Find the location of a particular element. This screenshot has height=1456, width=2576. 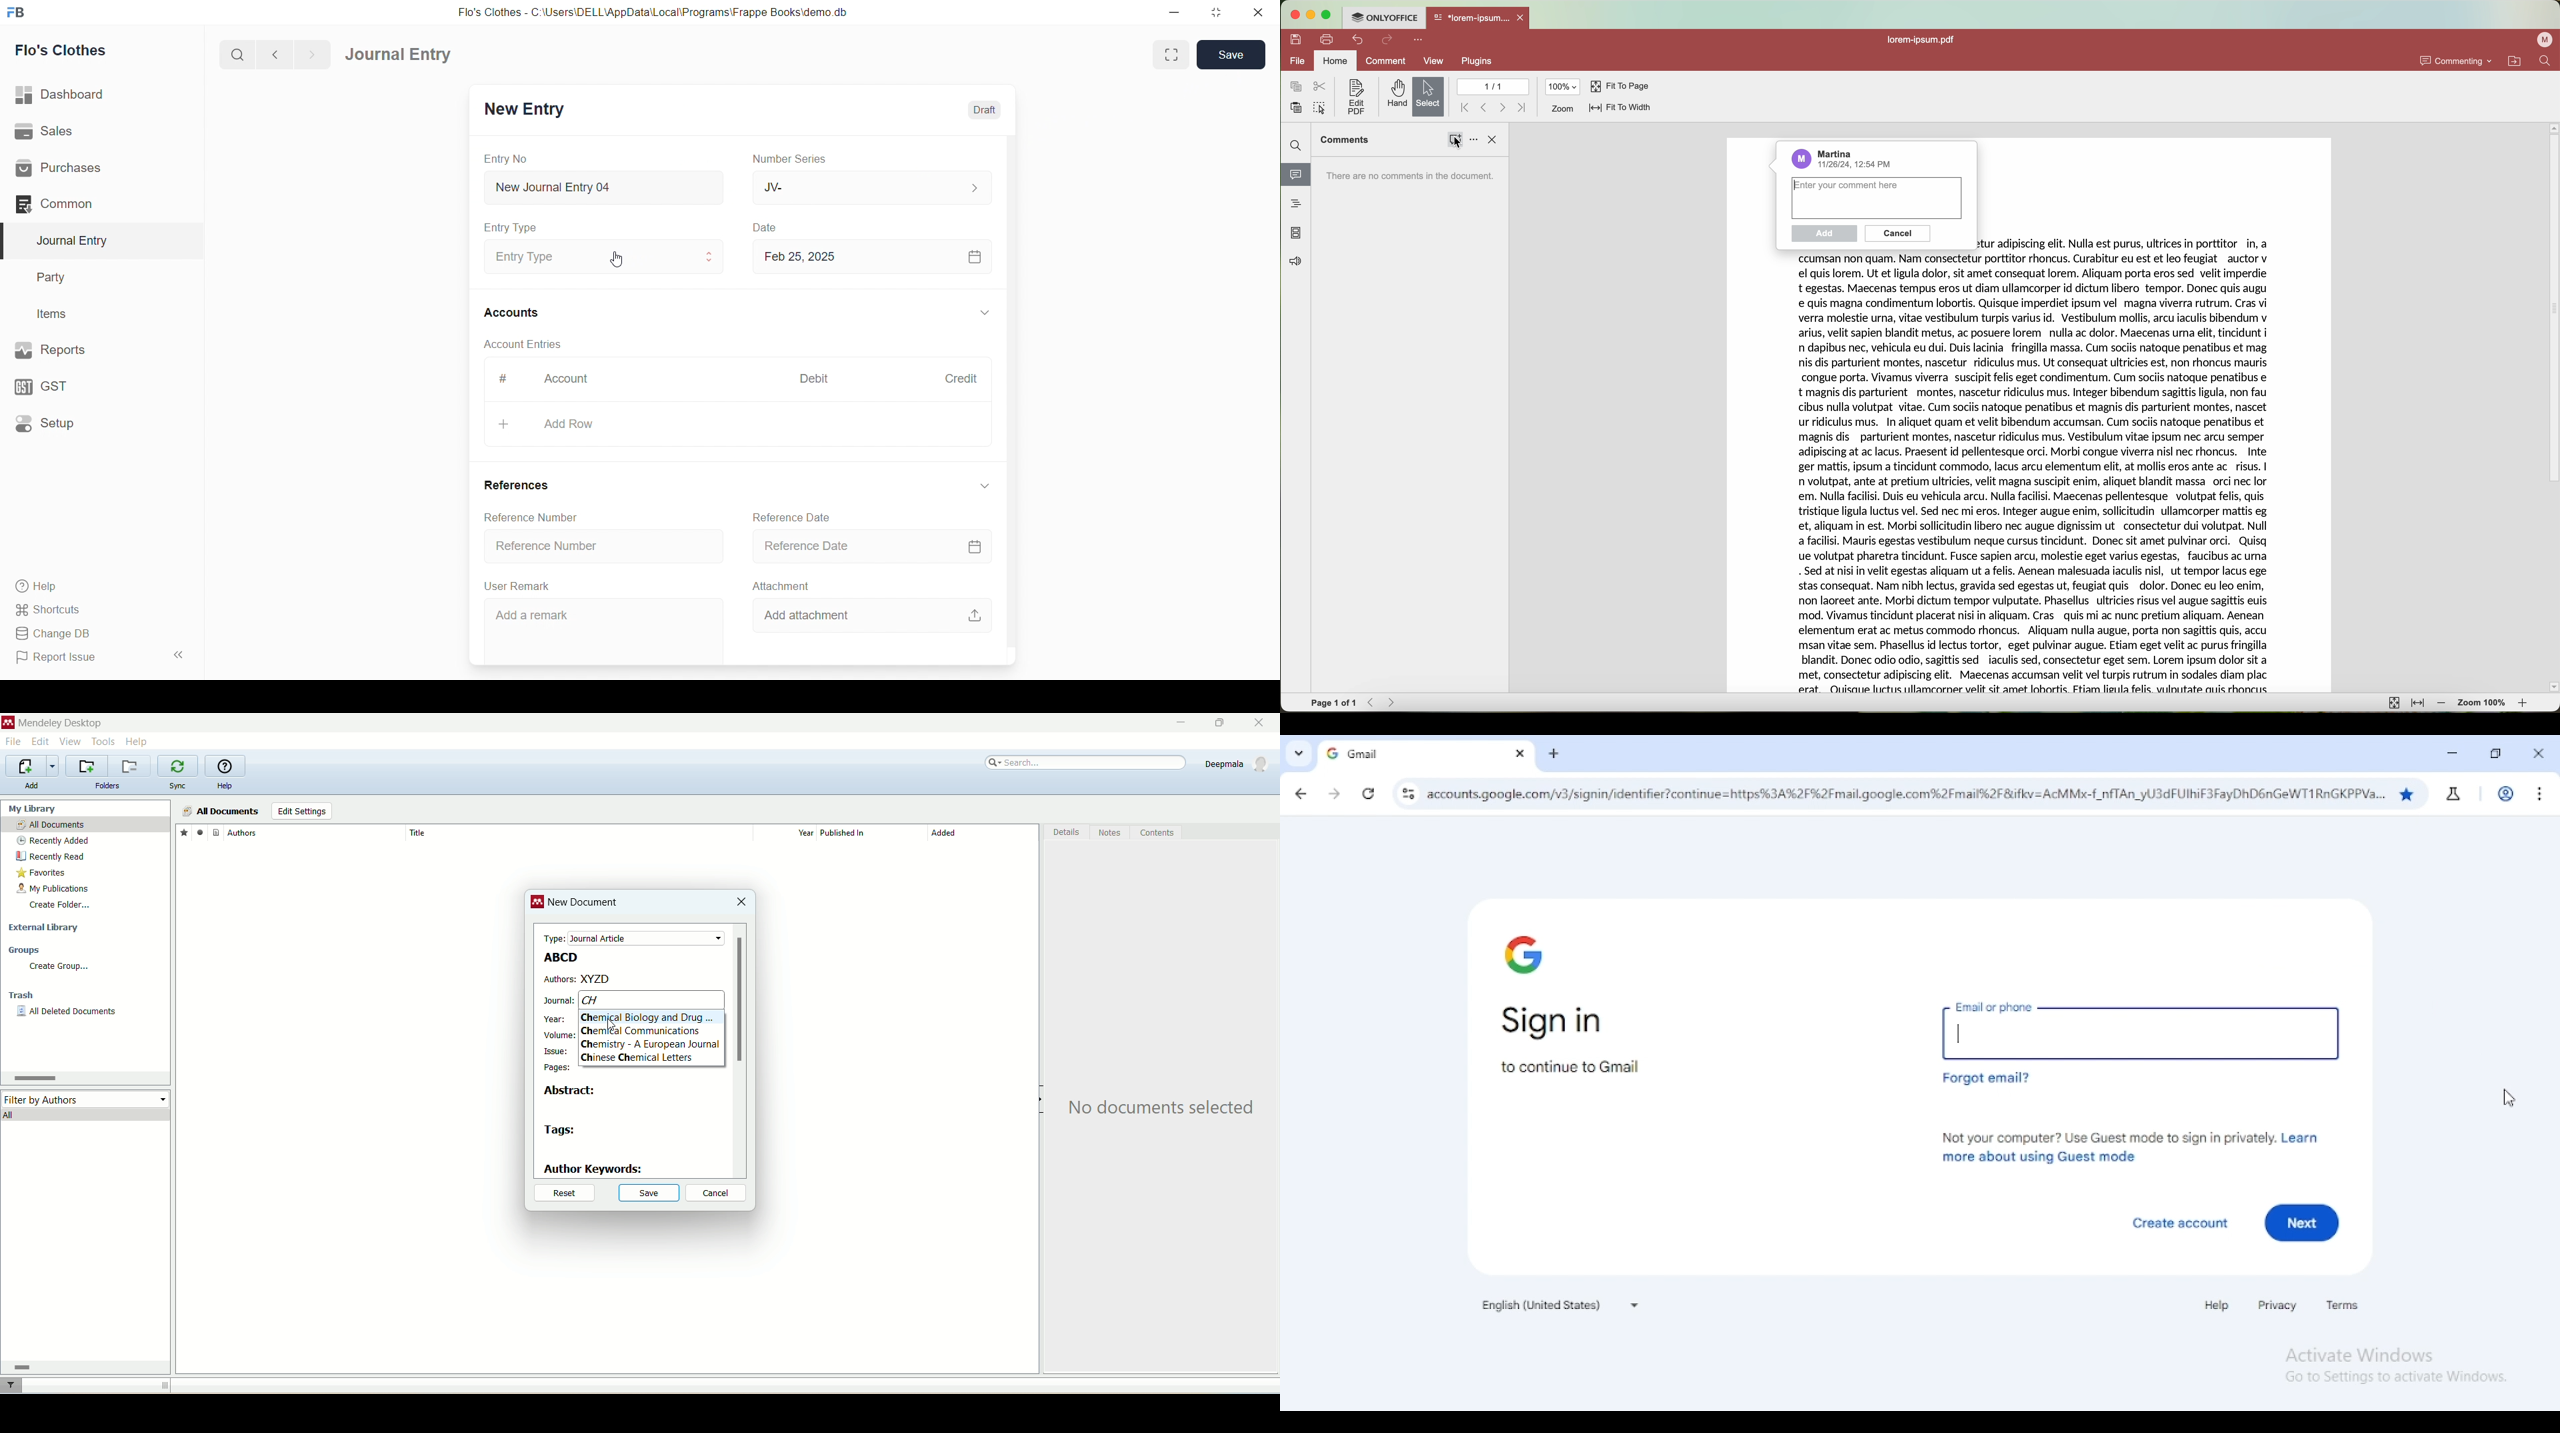

abstract is located at coordinates (574, 1090).